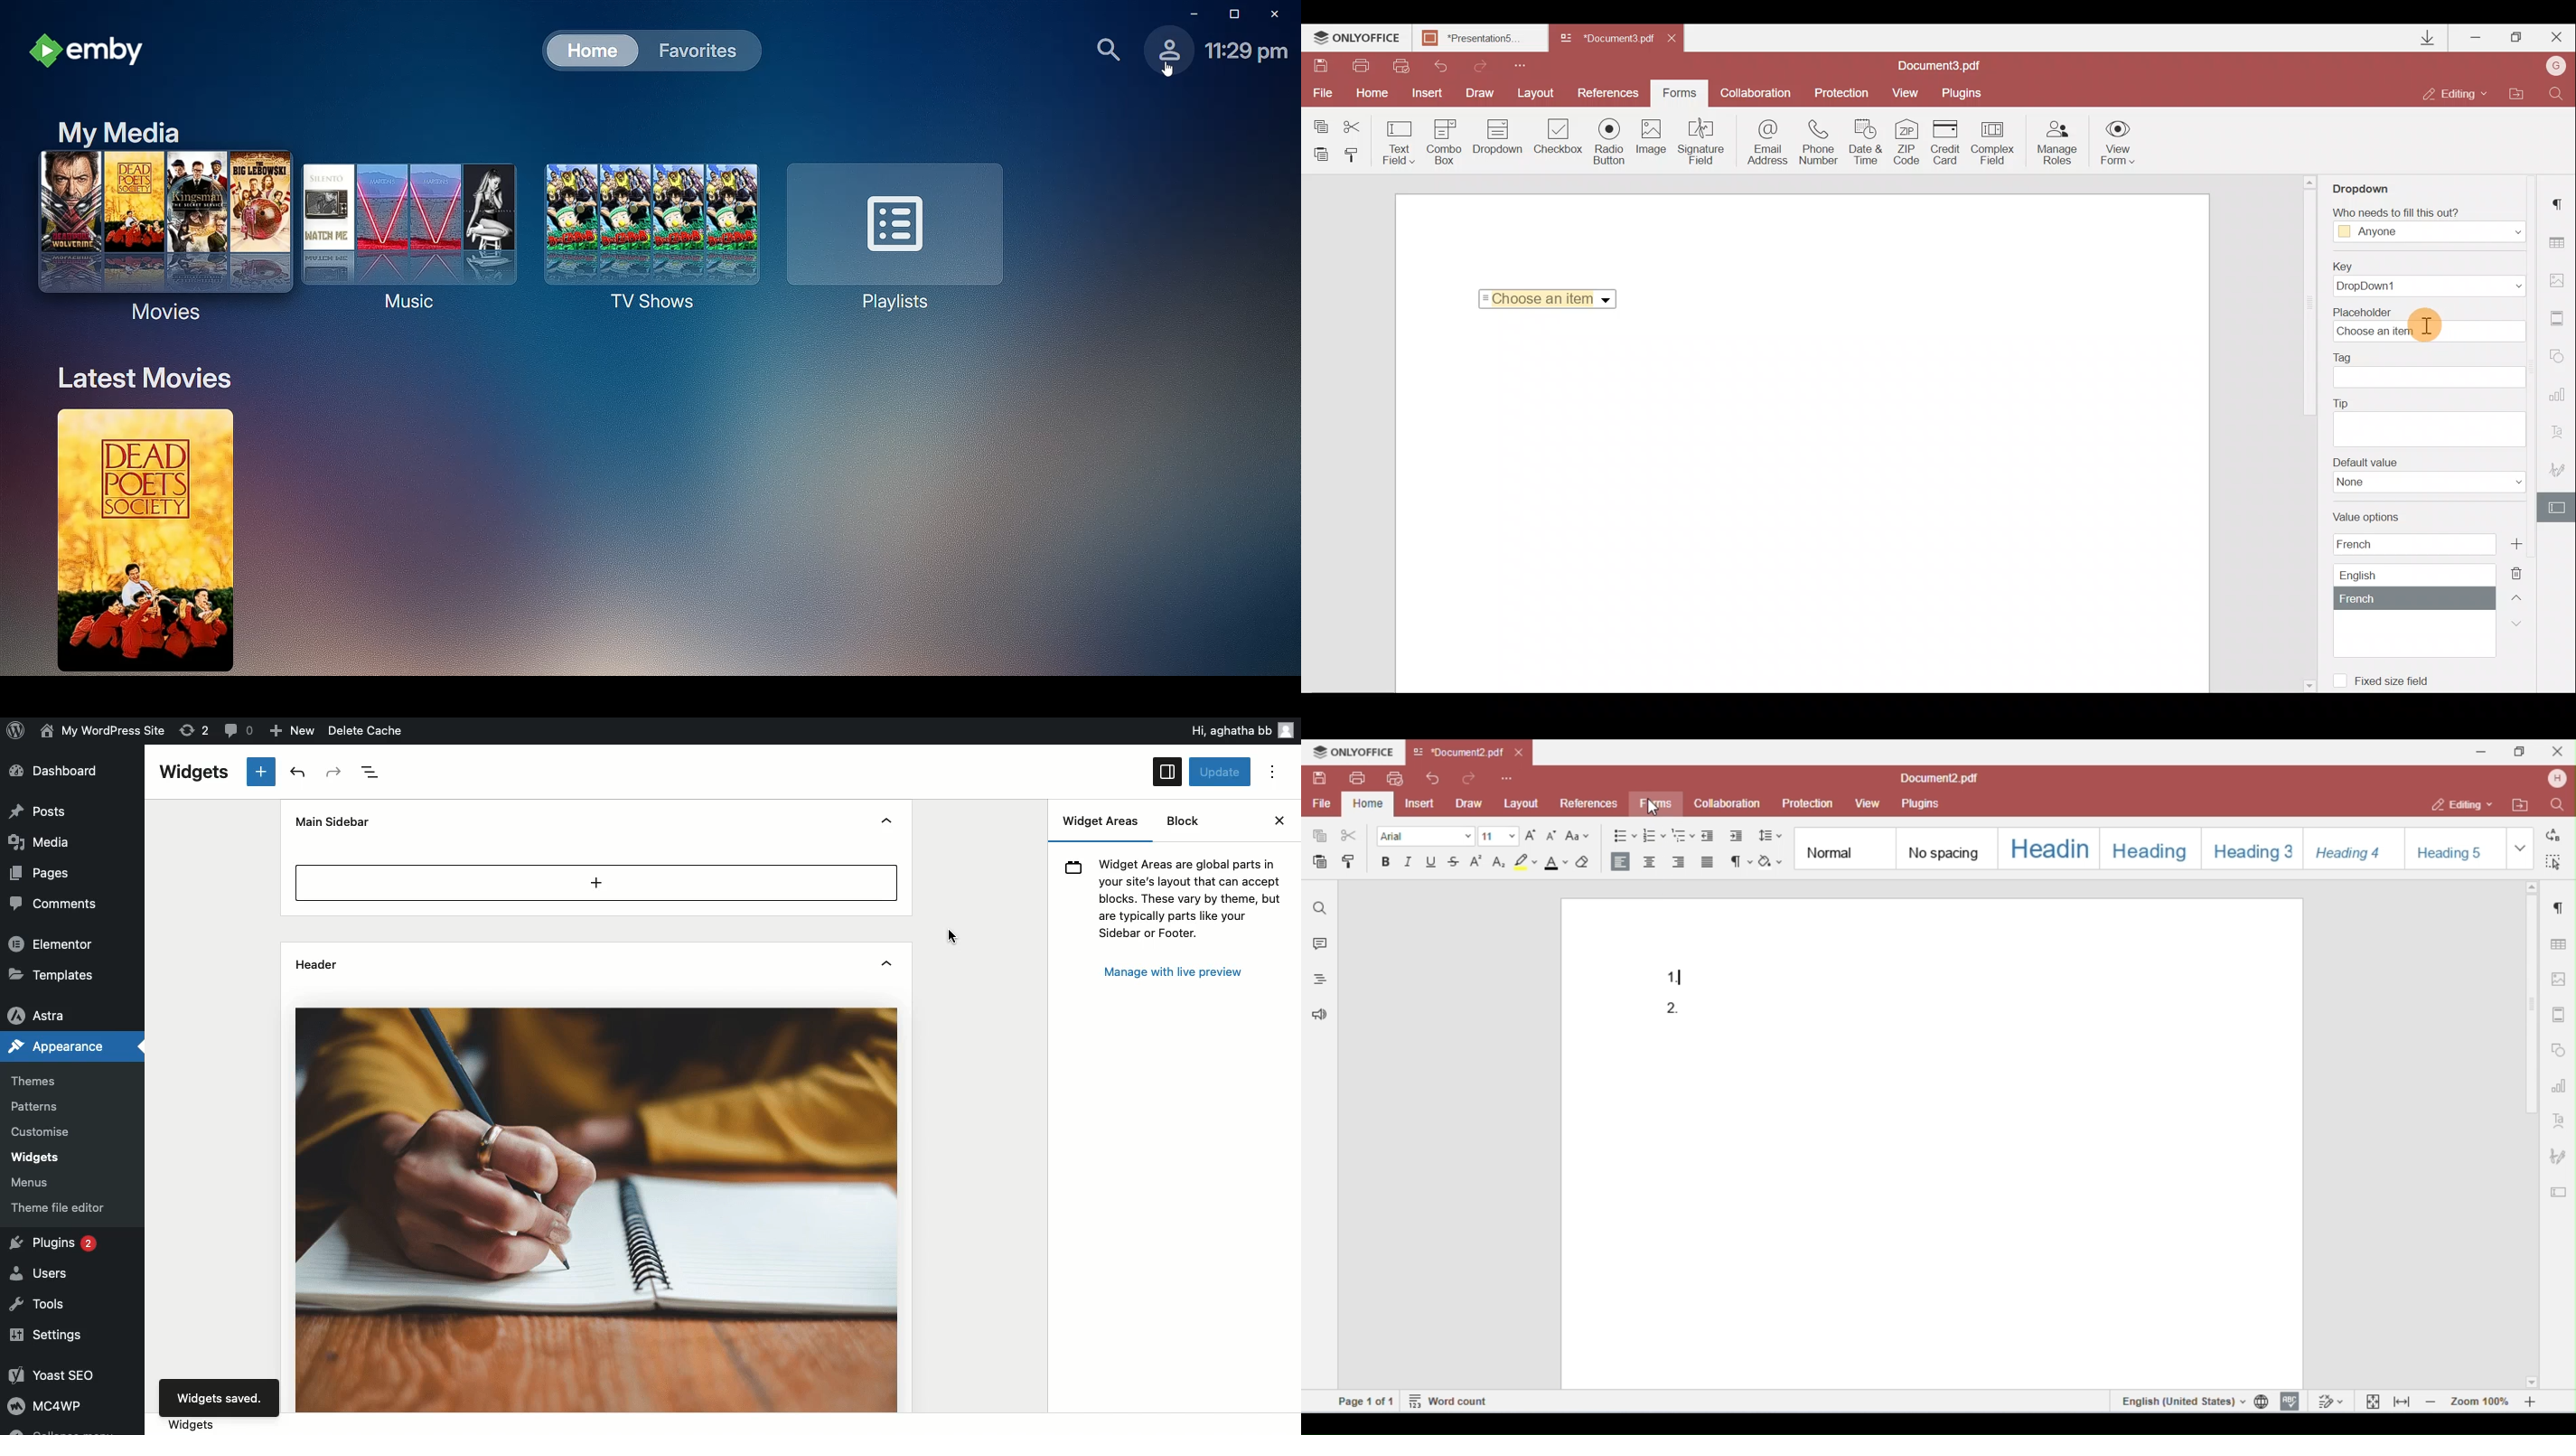  Describe the element at coordinates (2560, 401) in the screenshot. I see `Chart settings` at that location.